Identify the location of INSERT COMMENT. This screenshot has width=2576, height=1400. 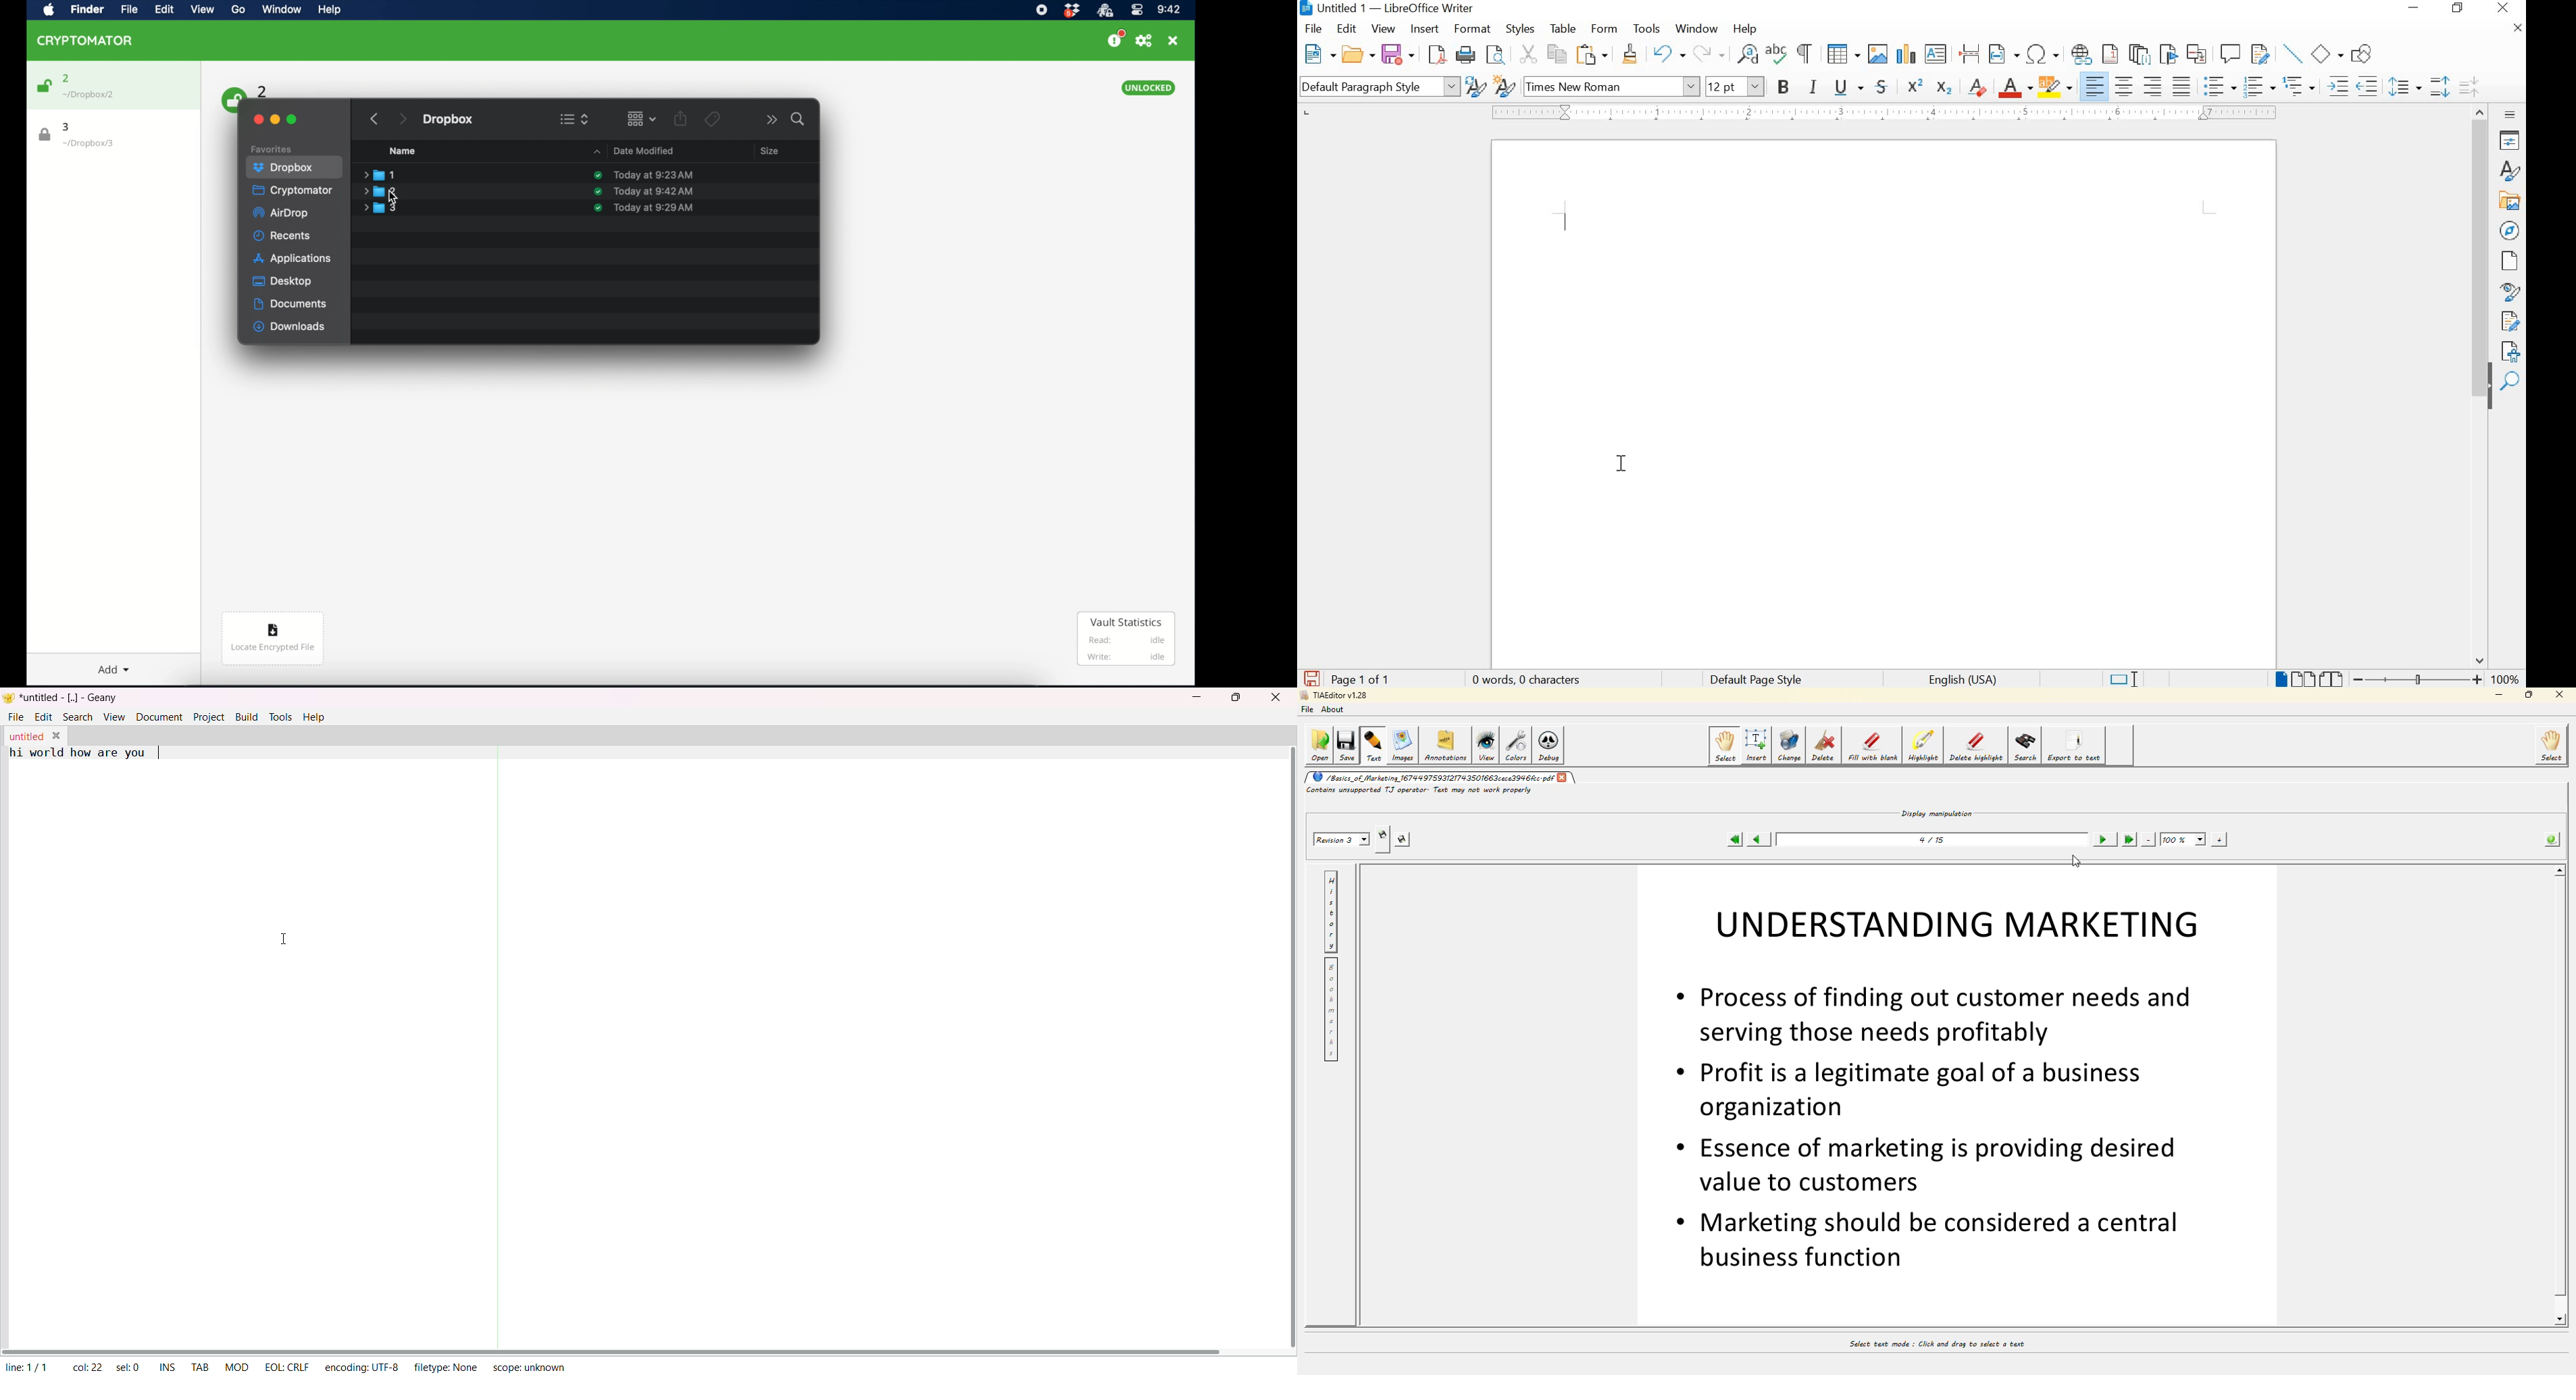
(2231, 54).